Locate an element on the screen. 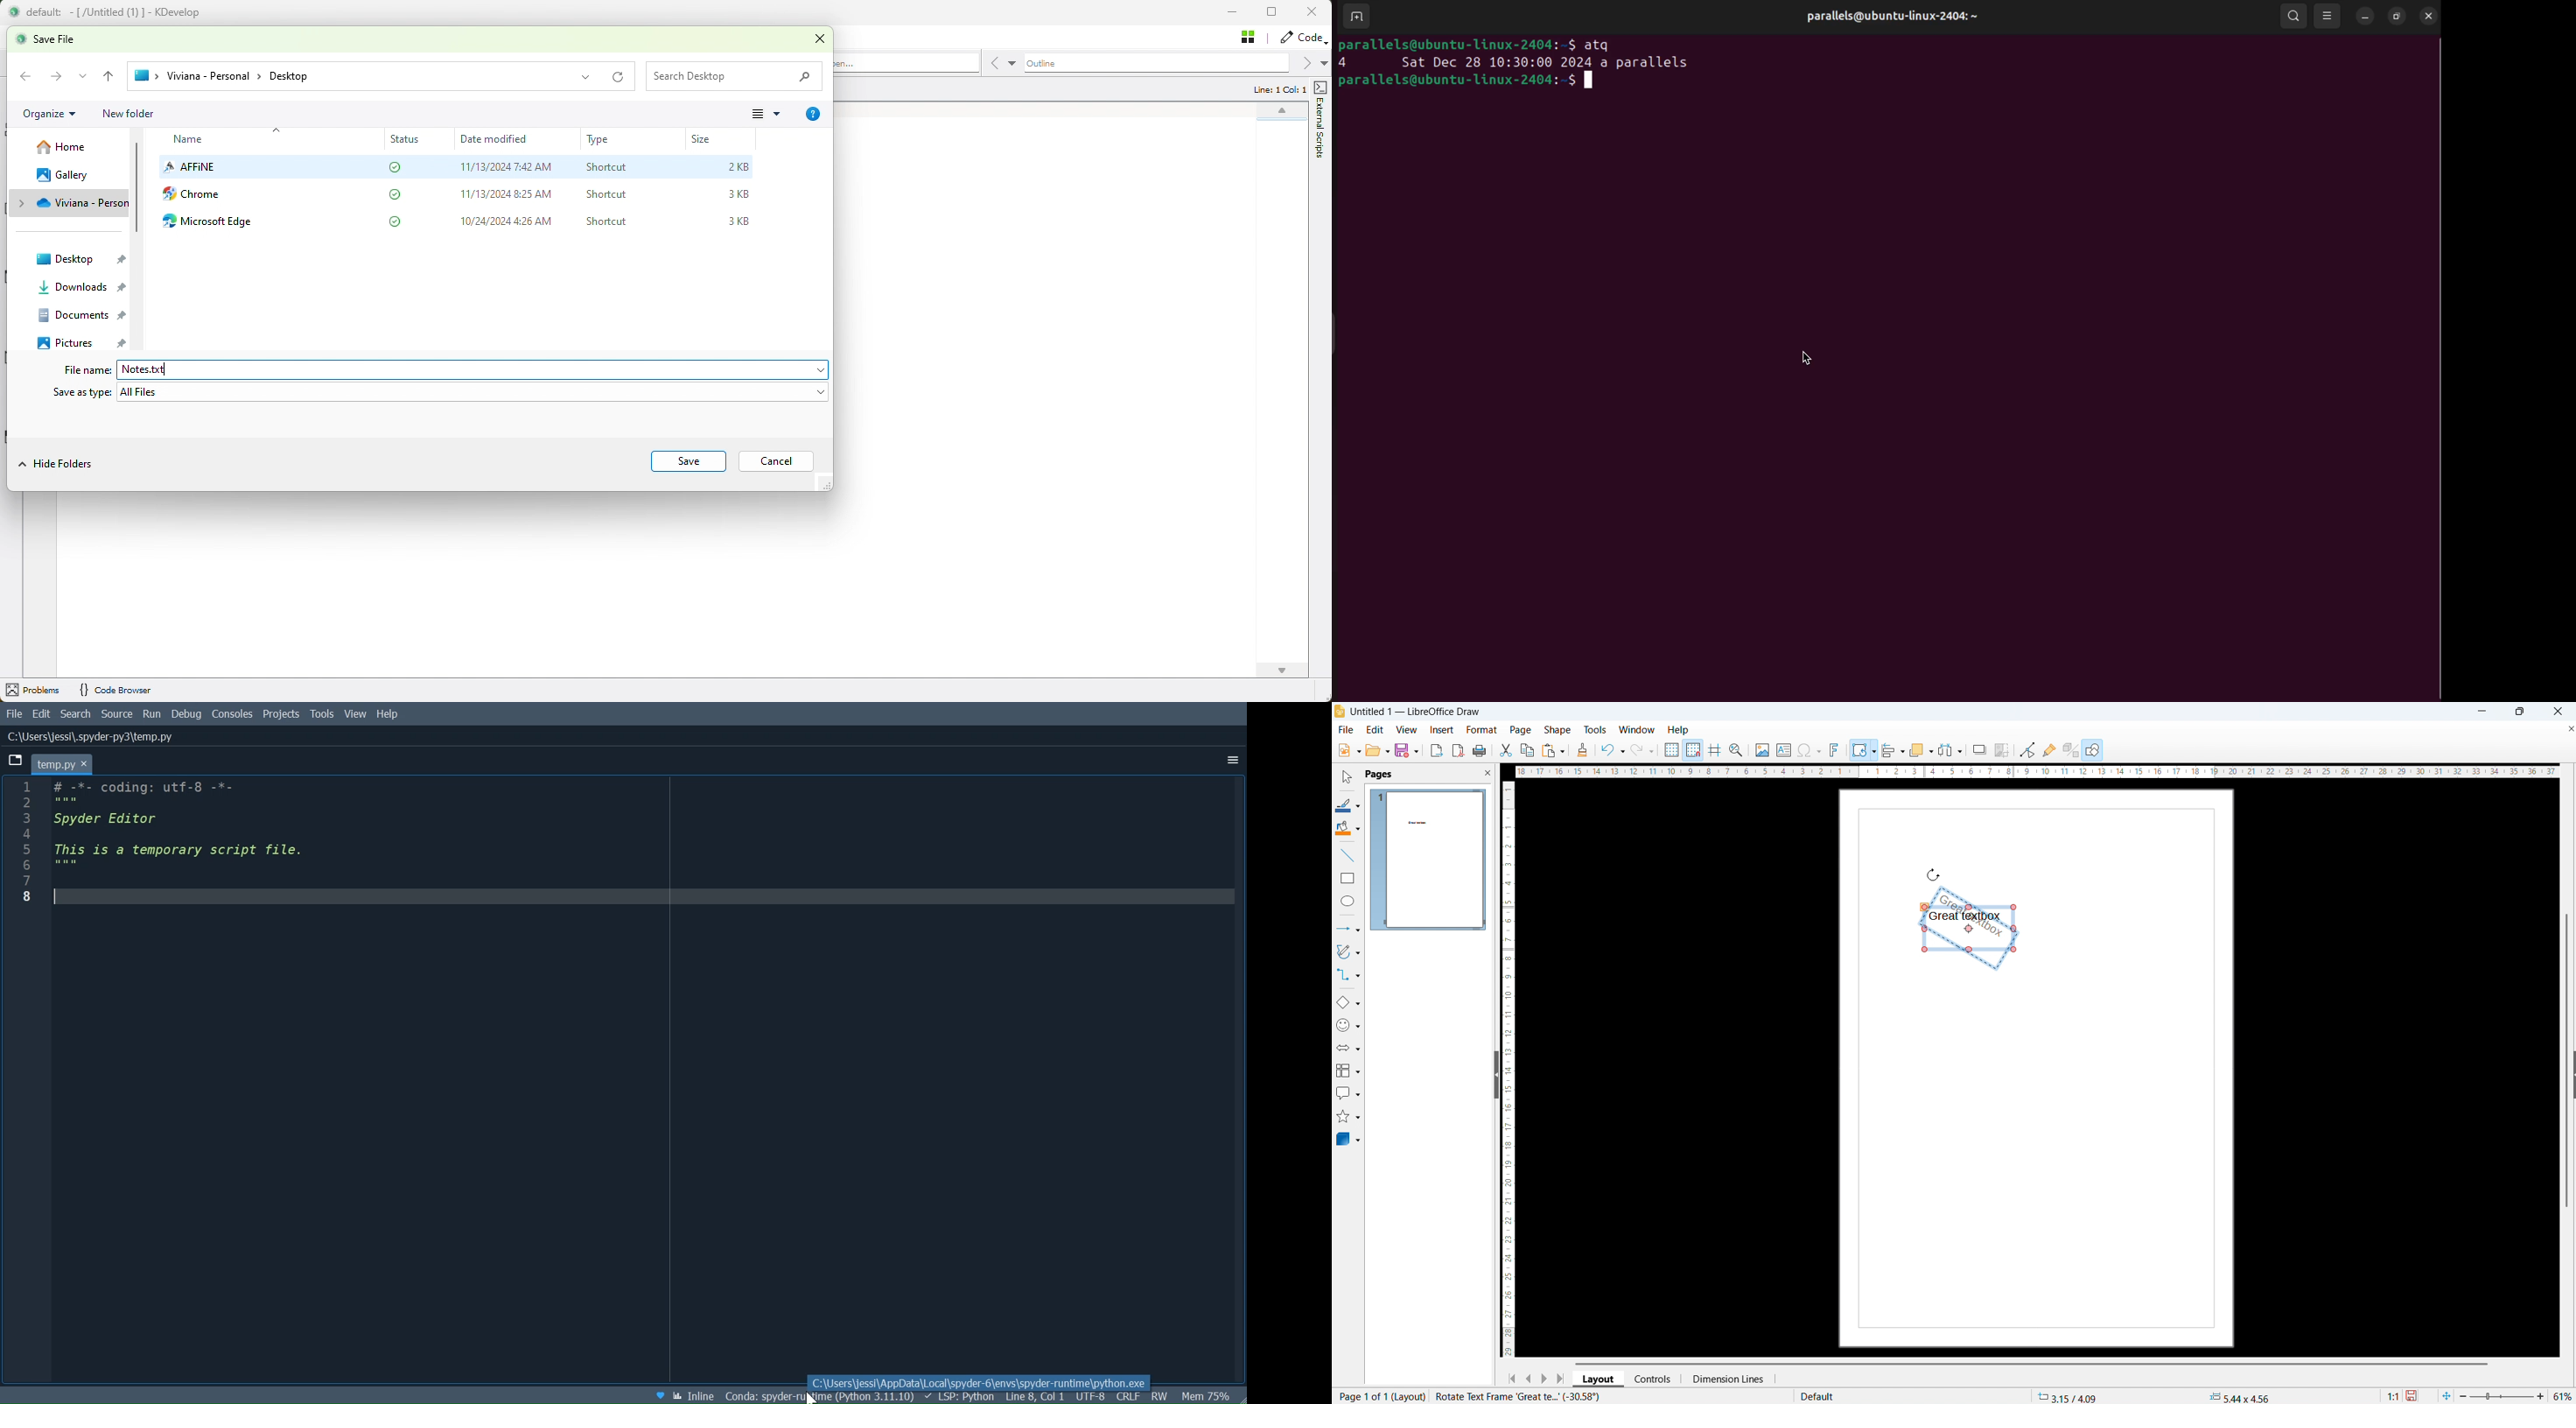 This screenshot has width=2576, height=1428. Vertical scroll bar  is located at coordinates (2572, 971).